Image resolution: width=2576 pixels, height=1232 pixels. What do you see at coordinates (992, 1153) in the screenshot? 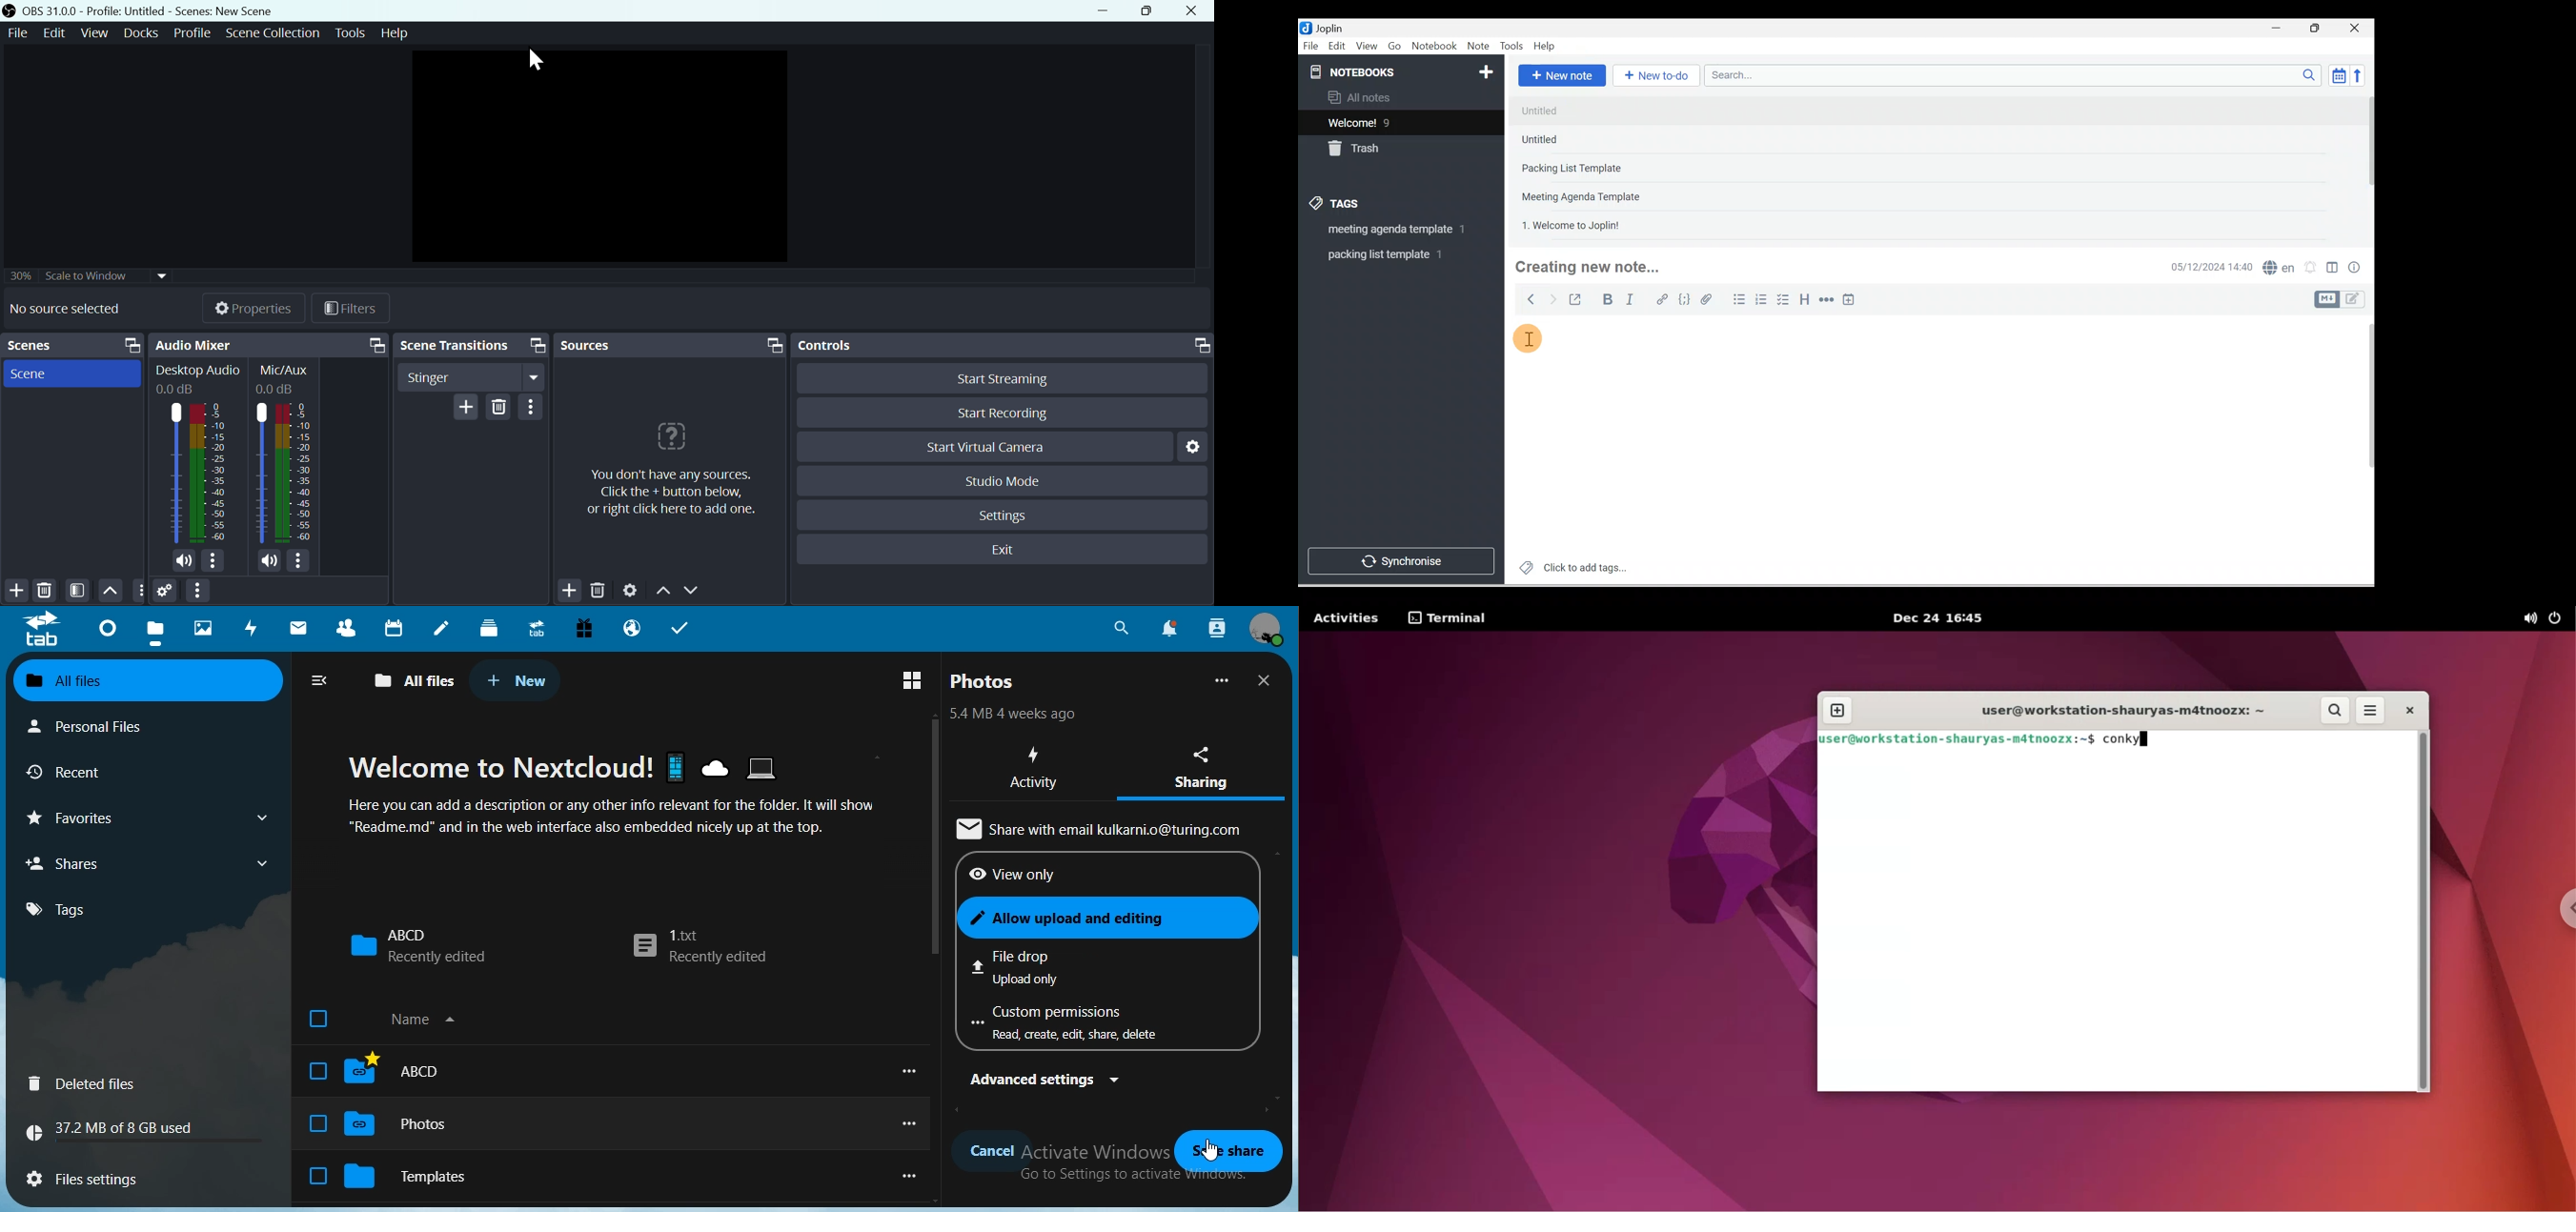
I see `cancel` at bounding box center [992, 1153].